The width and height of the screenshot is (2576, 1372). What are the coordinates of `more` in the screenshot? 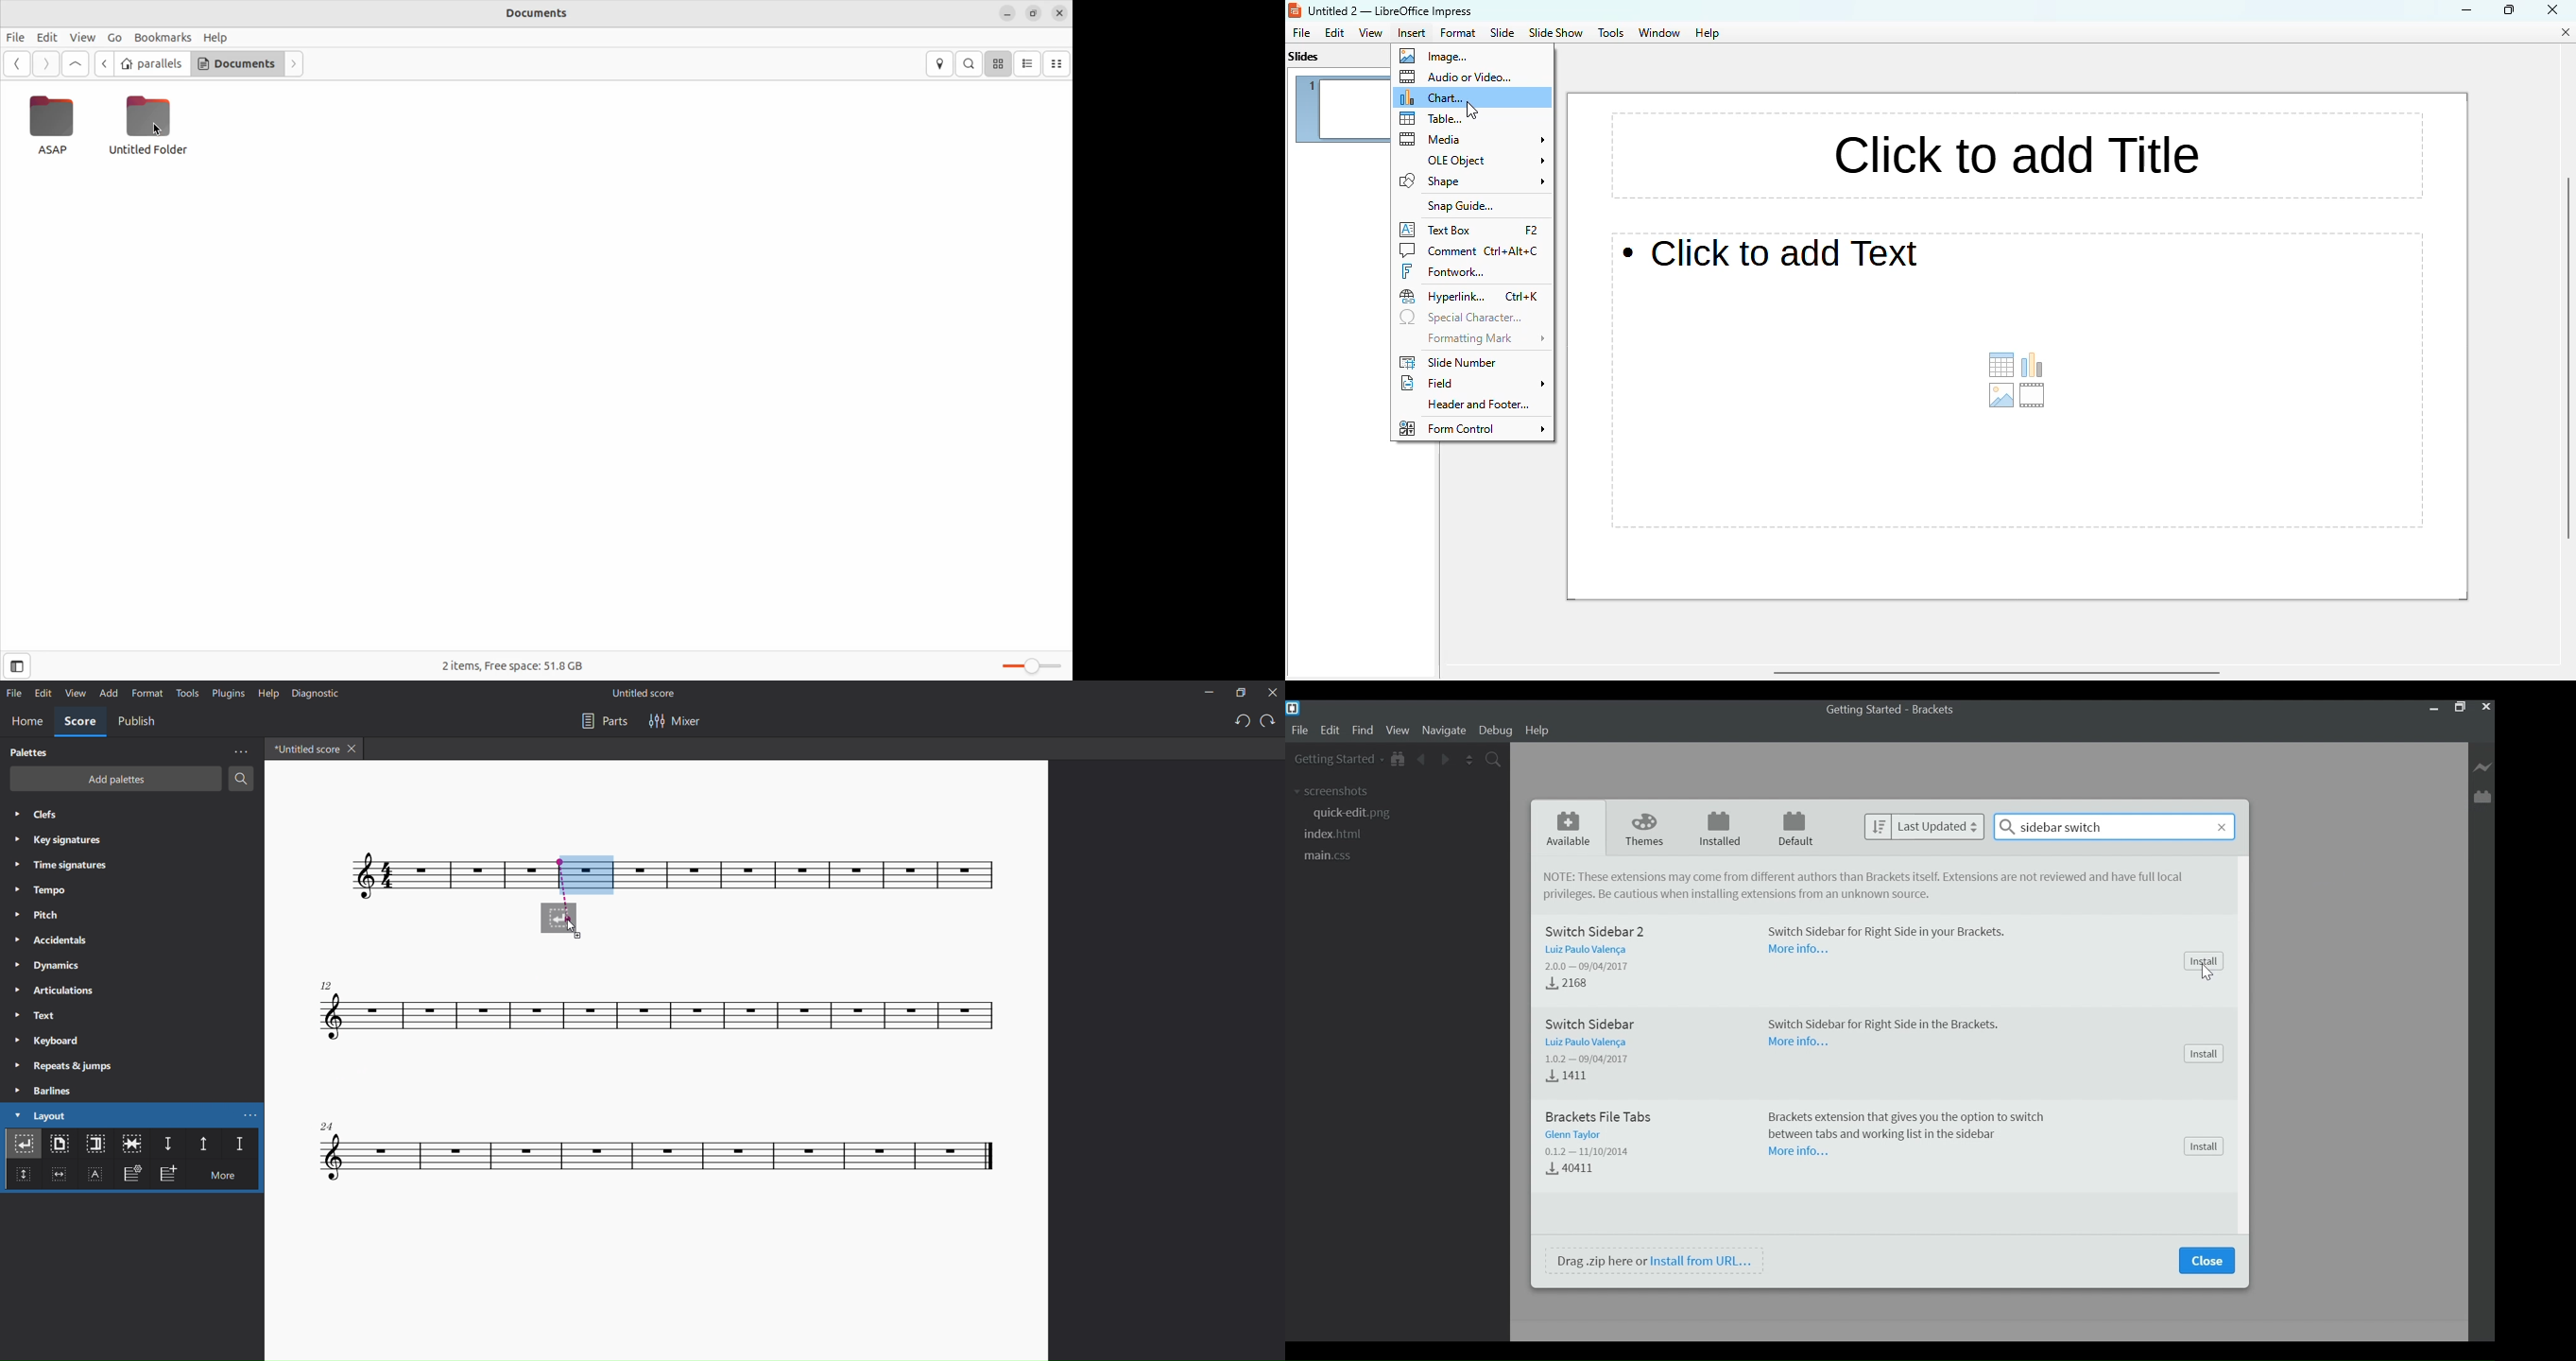 It's located at (240, 751).